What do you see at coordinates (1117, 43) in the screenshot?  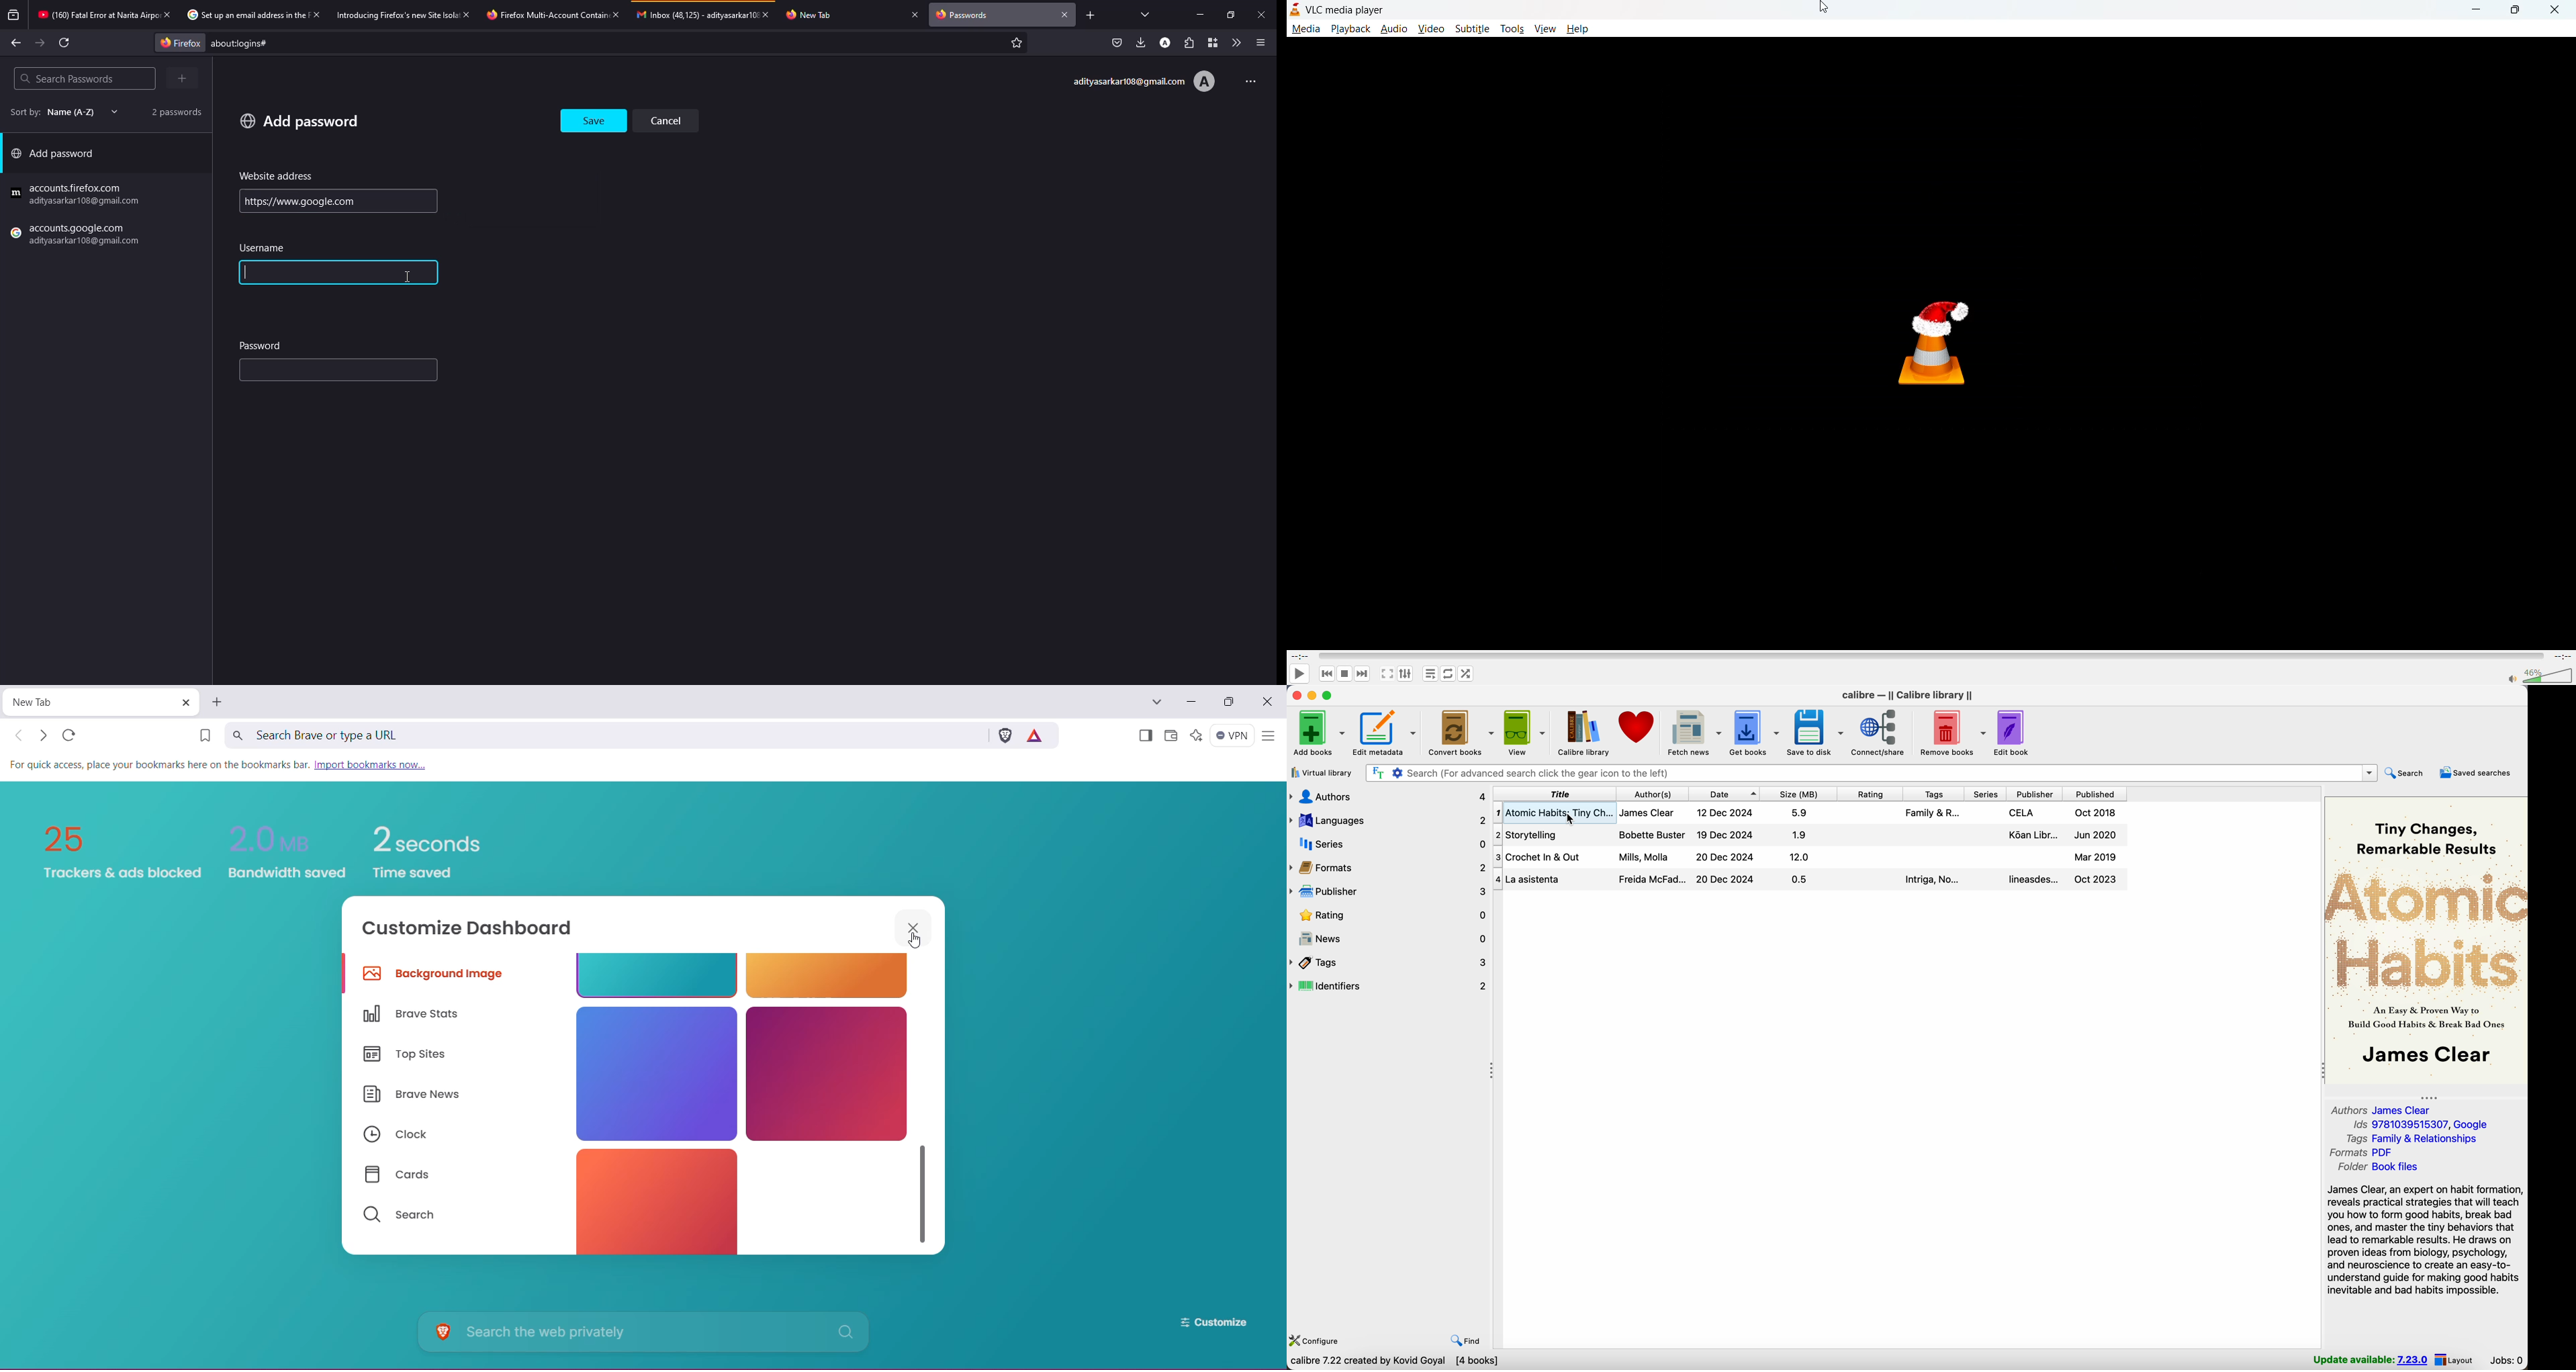 I see `save to pocket` at bounding box center [1117, 43].